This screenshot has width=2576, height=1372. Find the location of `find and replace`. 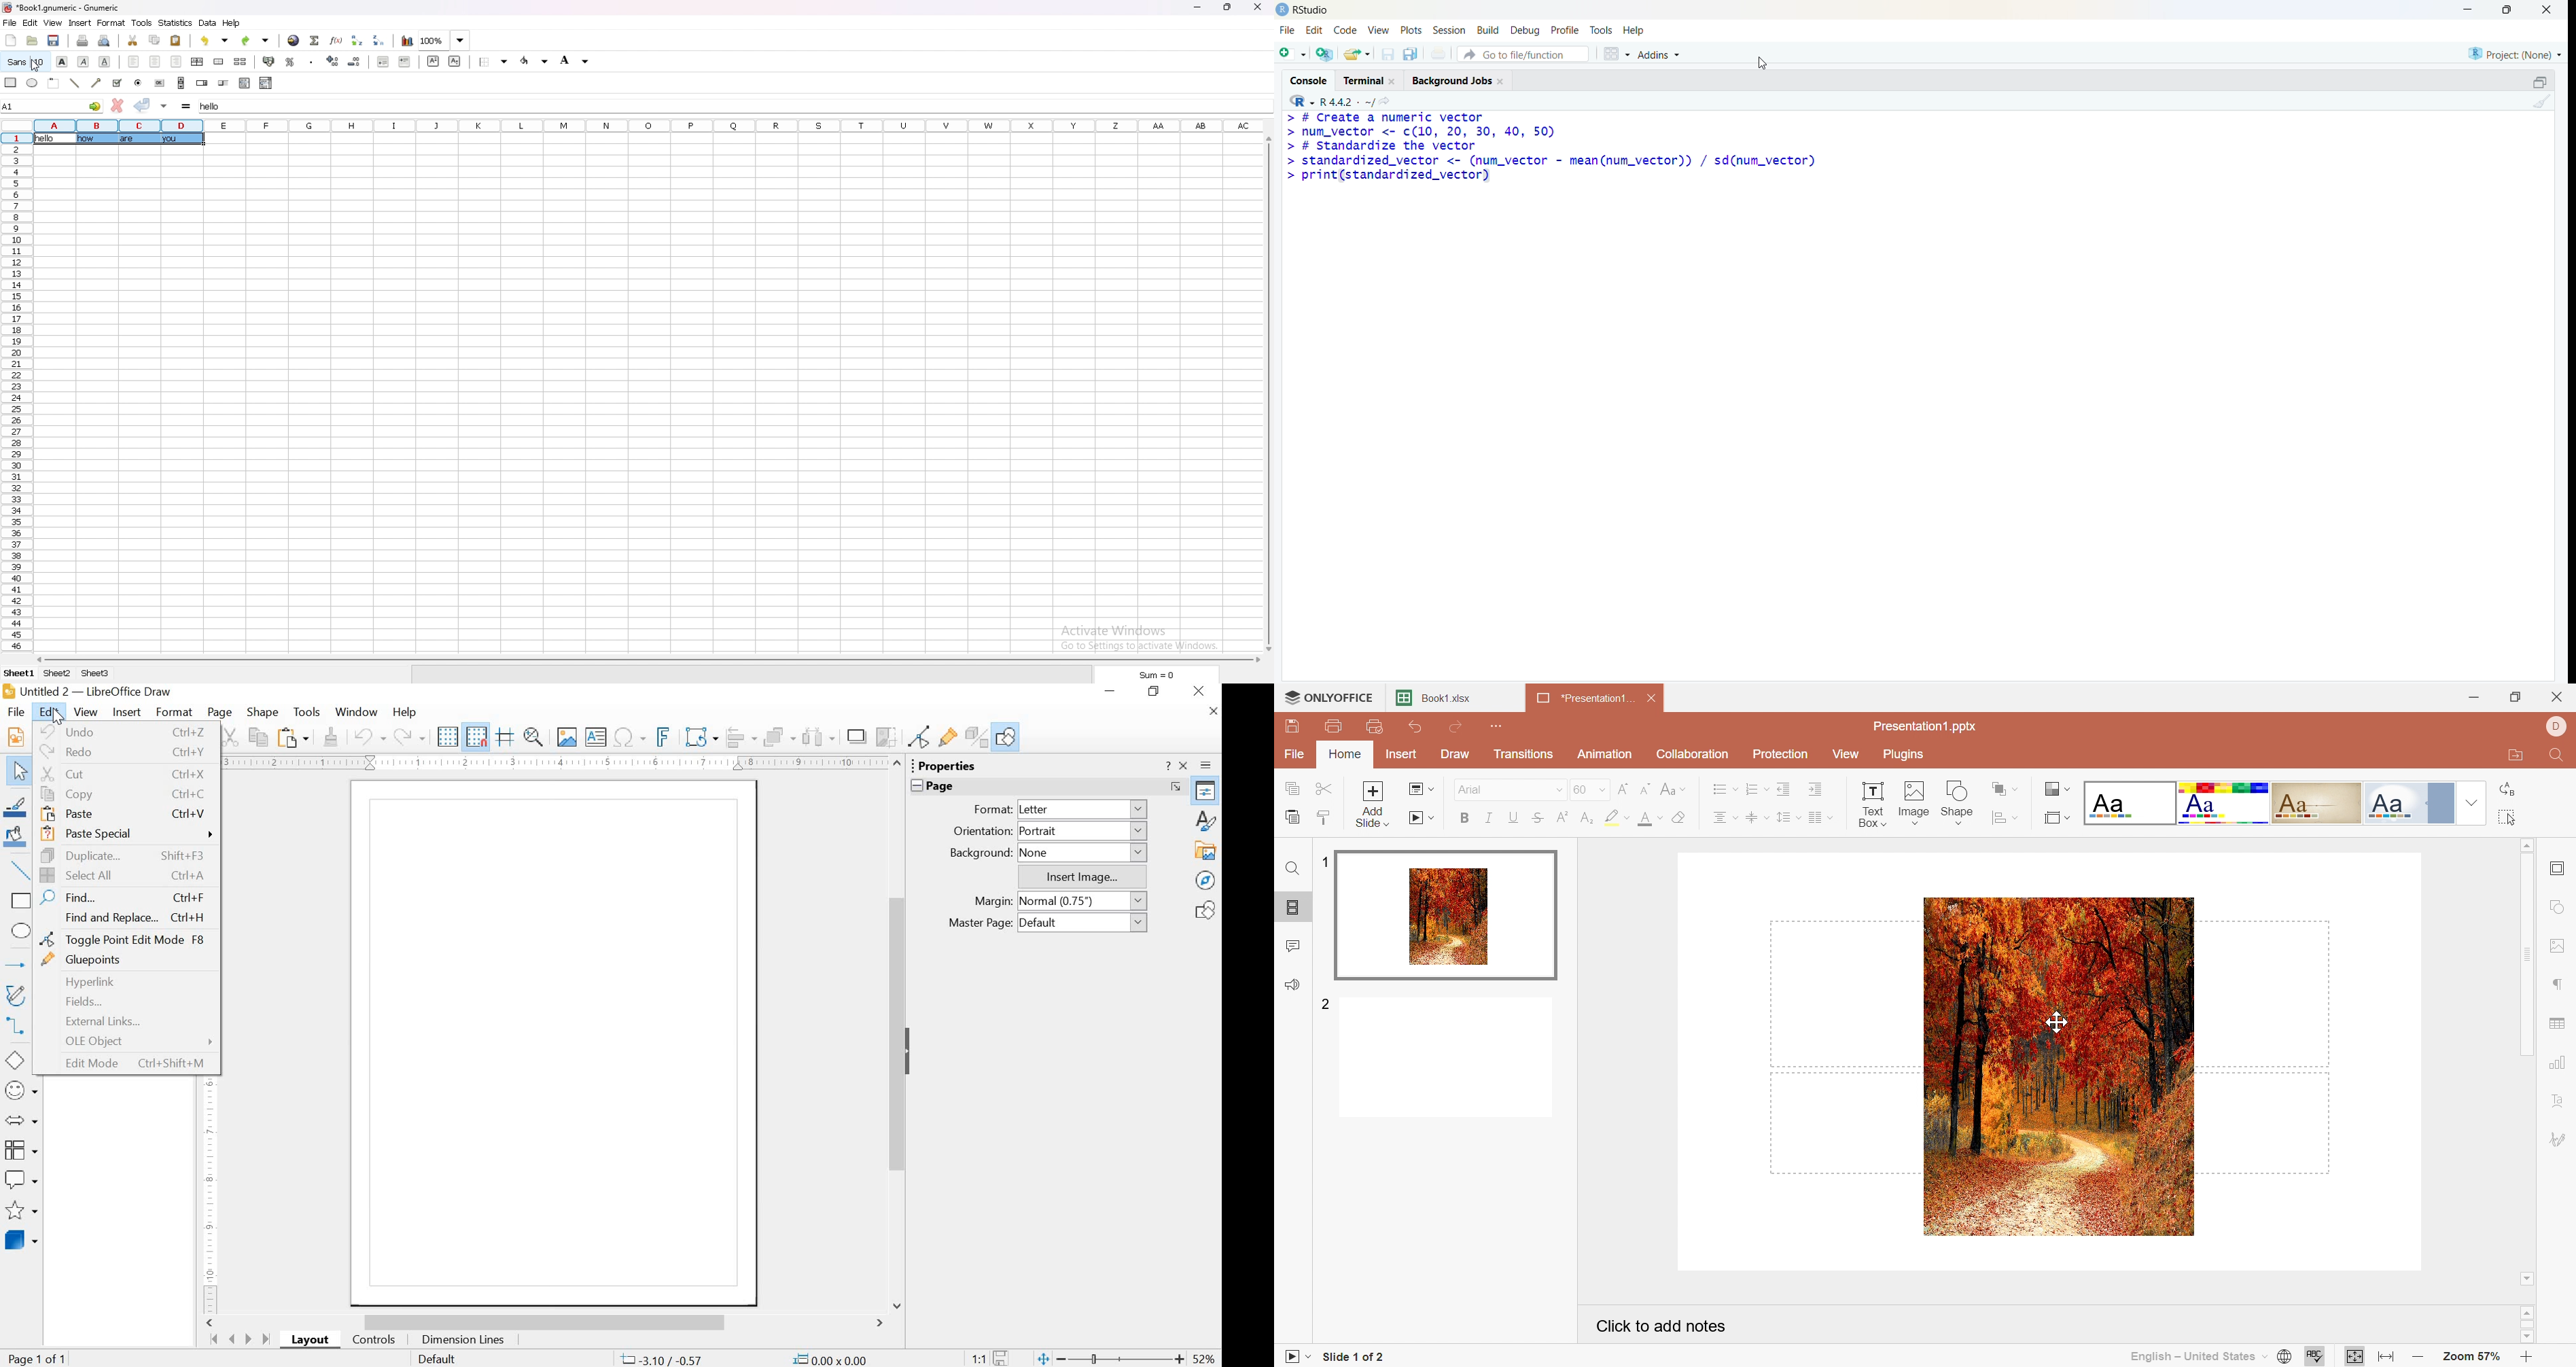

find and replace is located at coordinates (125, 918).